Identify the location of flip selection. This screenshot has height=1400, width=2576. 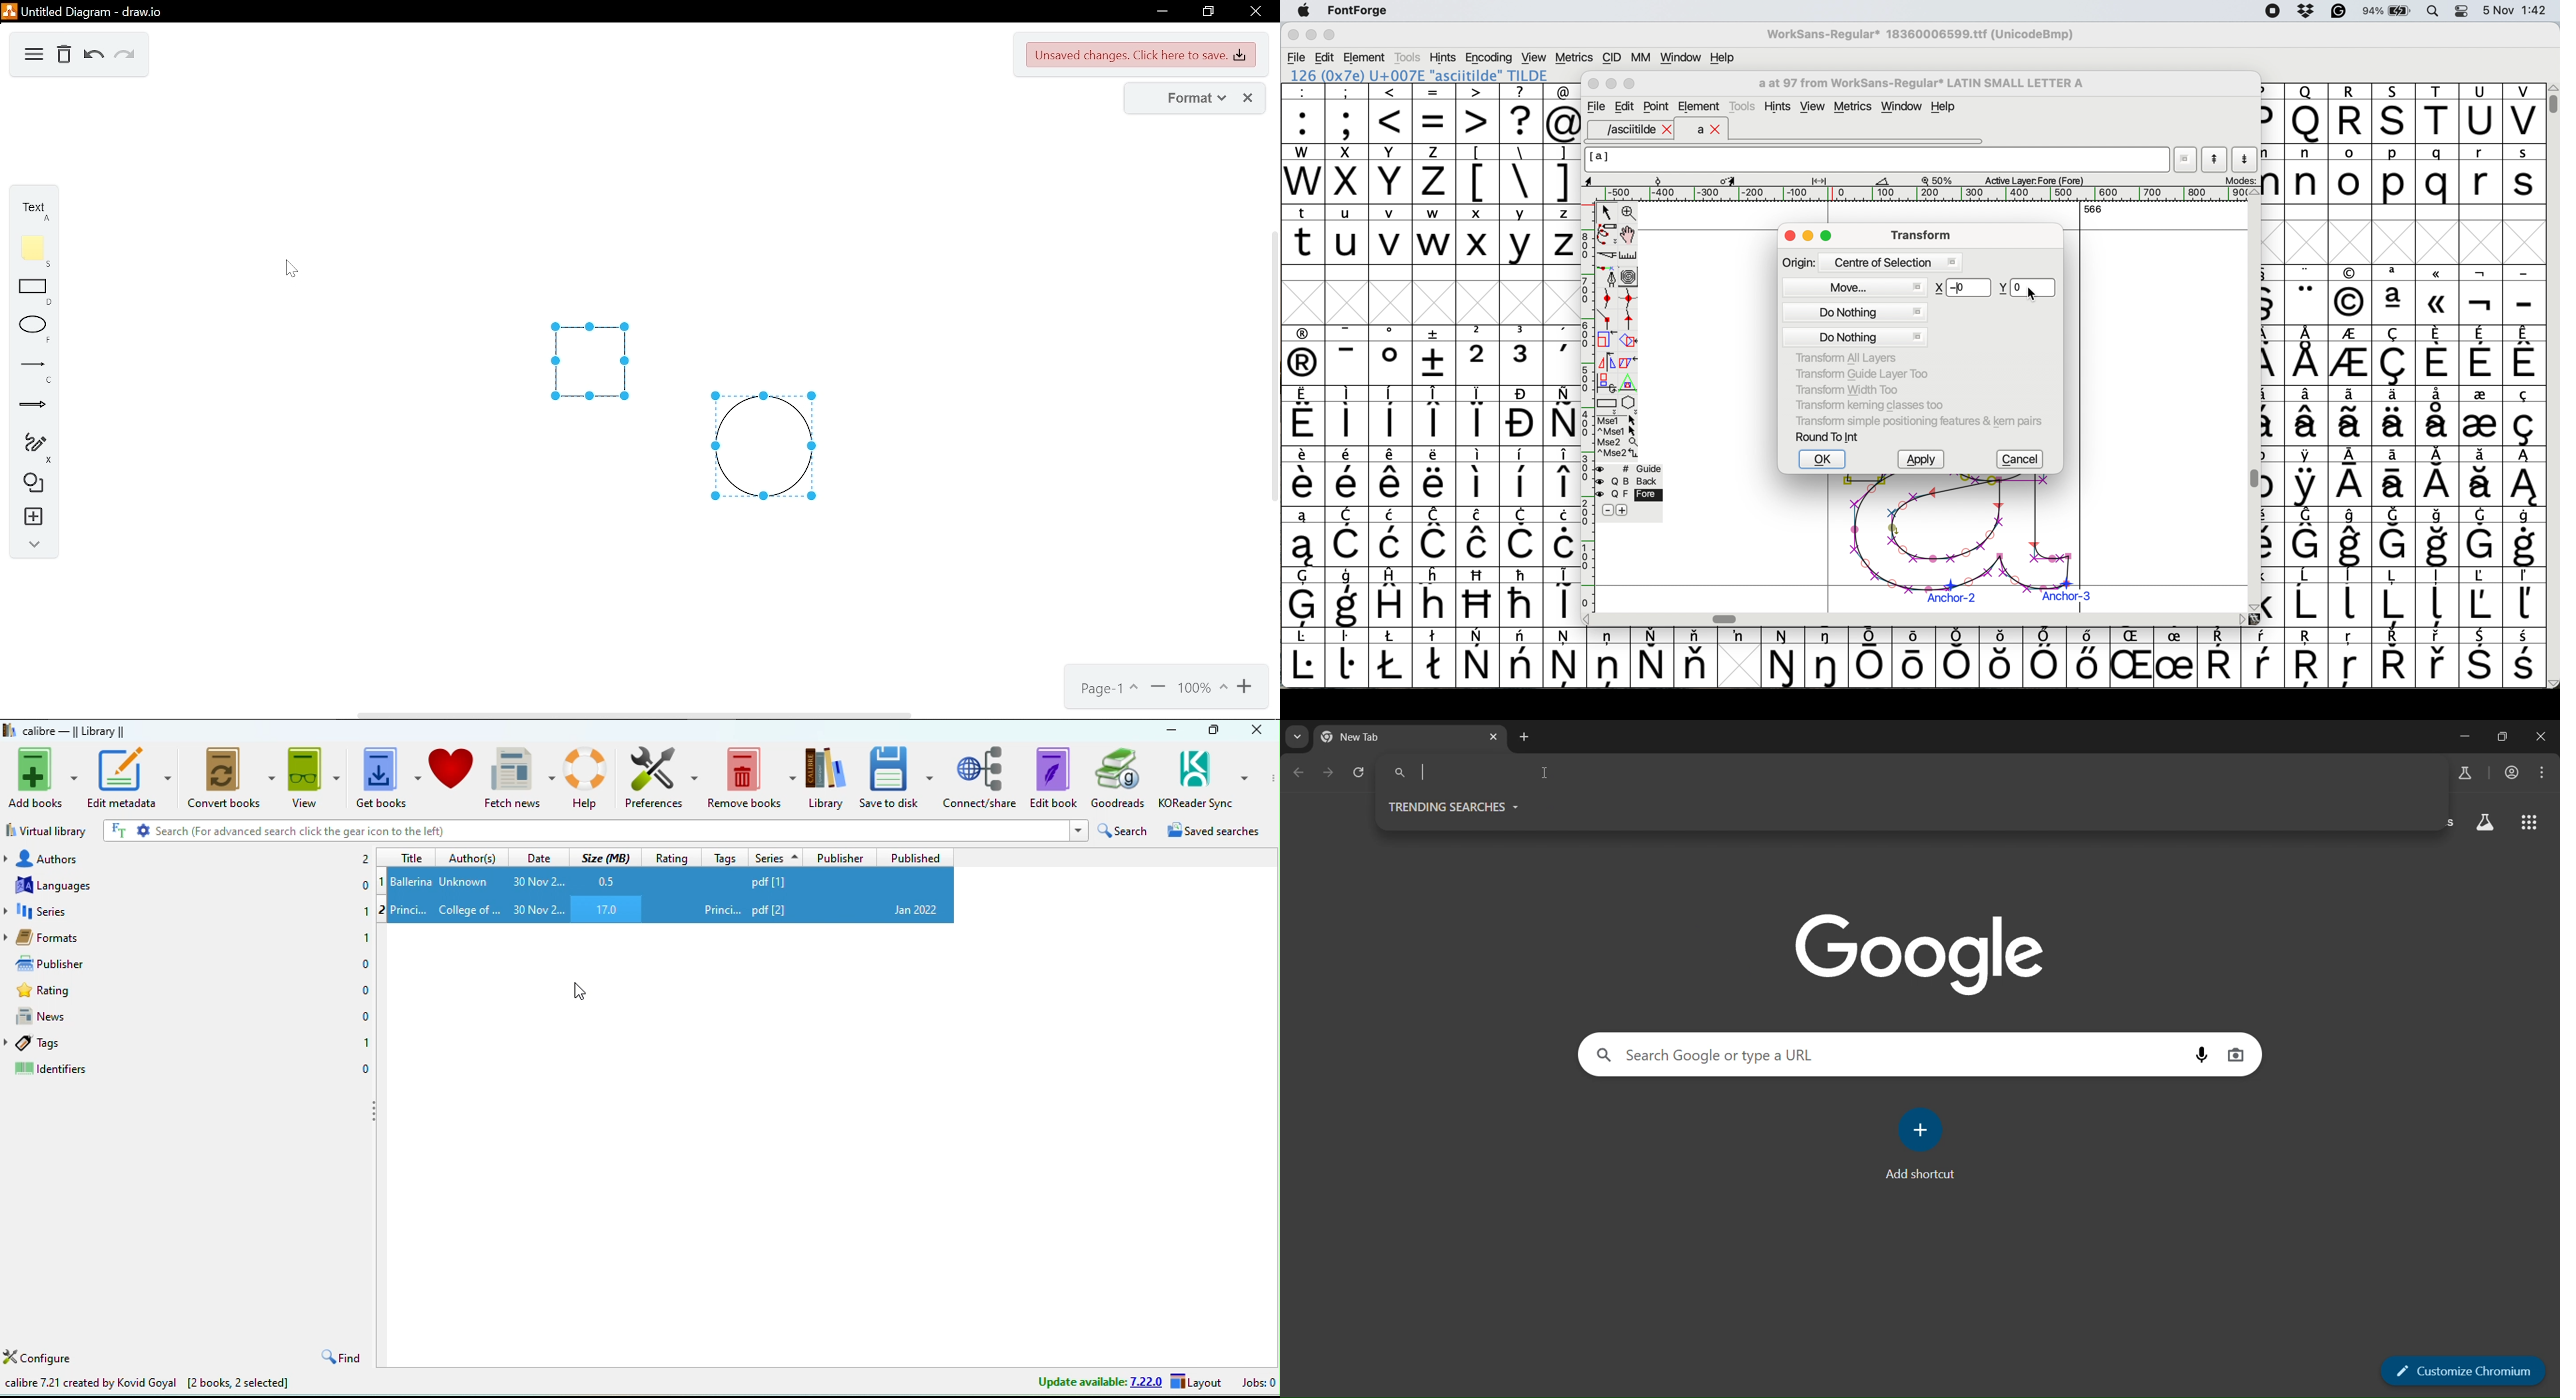
(1607, 361).